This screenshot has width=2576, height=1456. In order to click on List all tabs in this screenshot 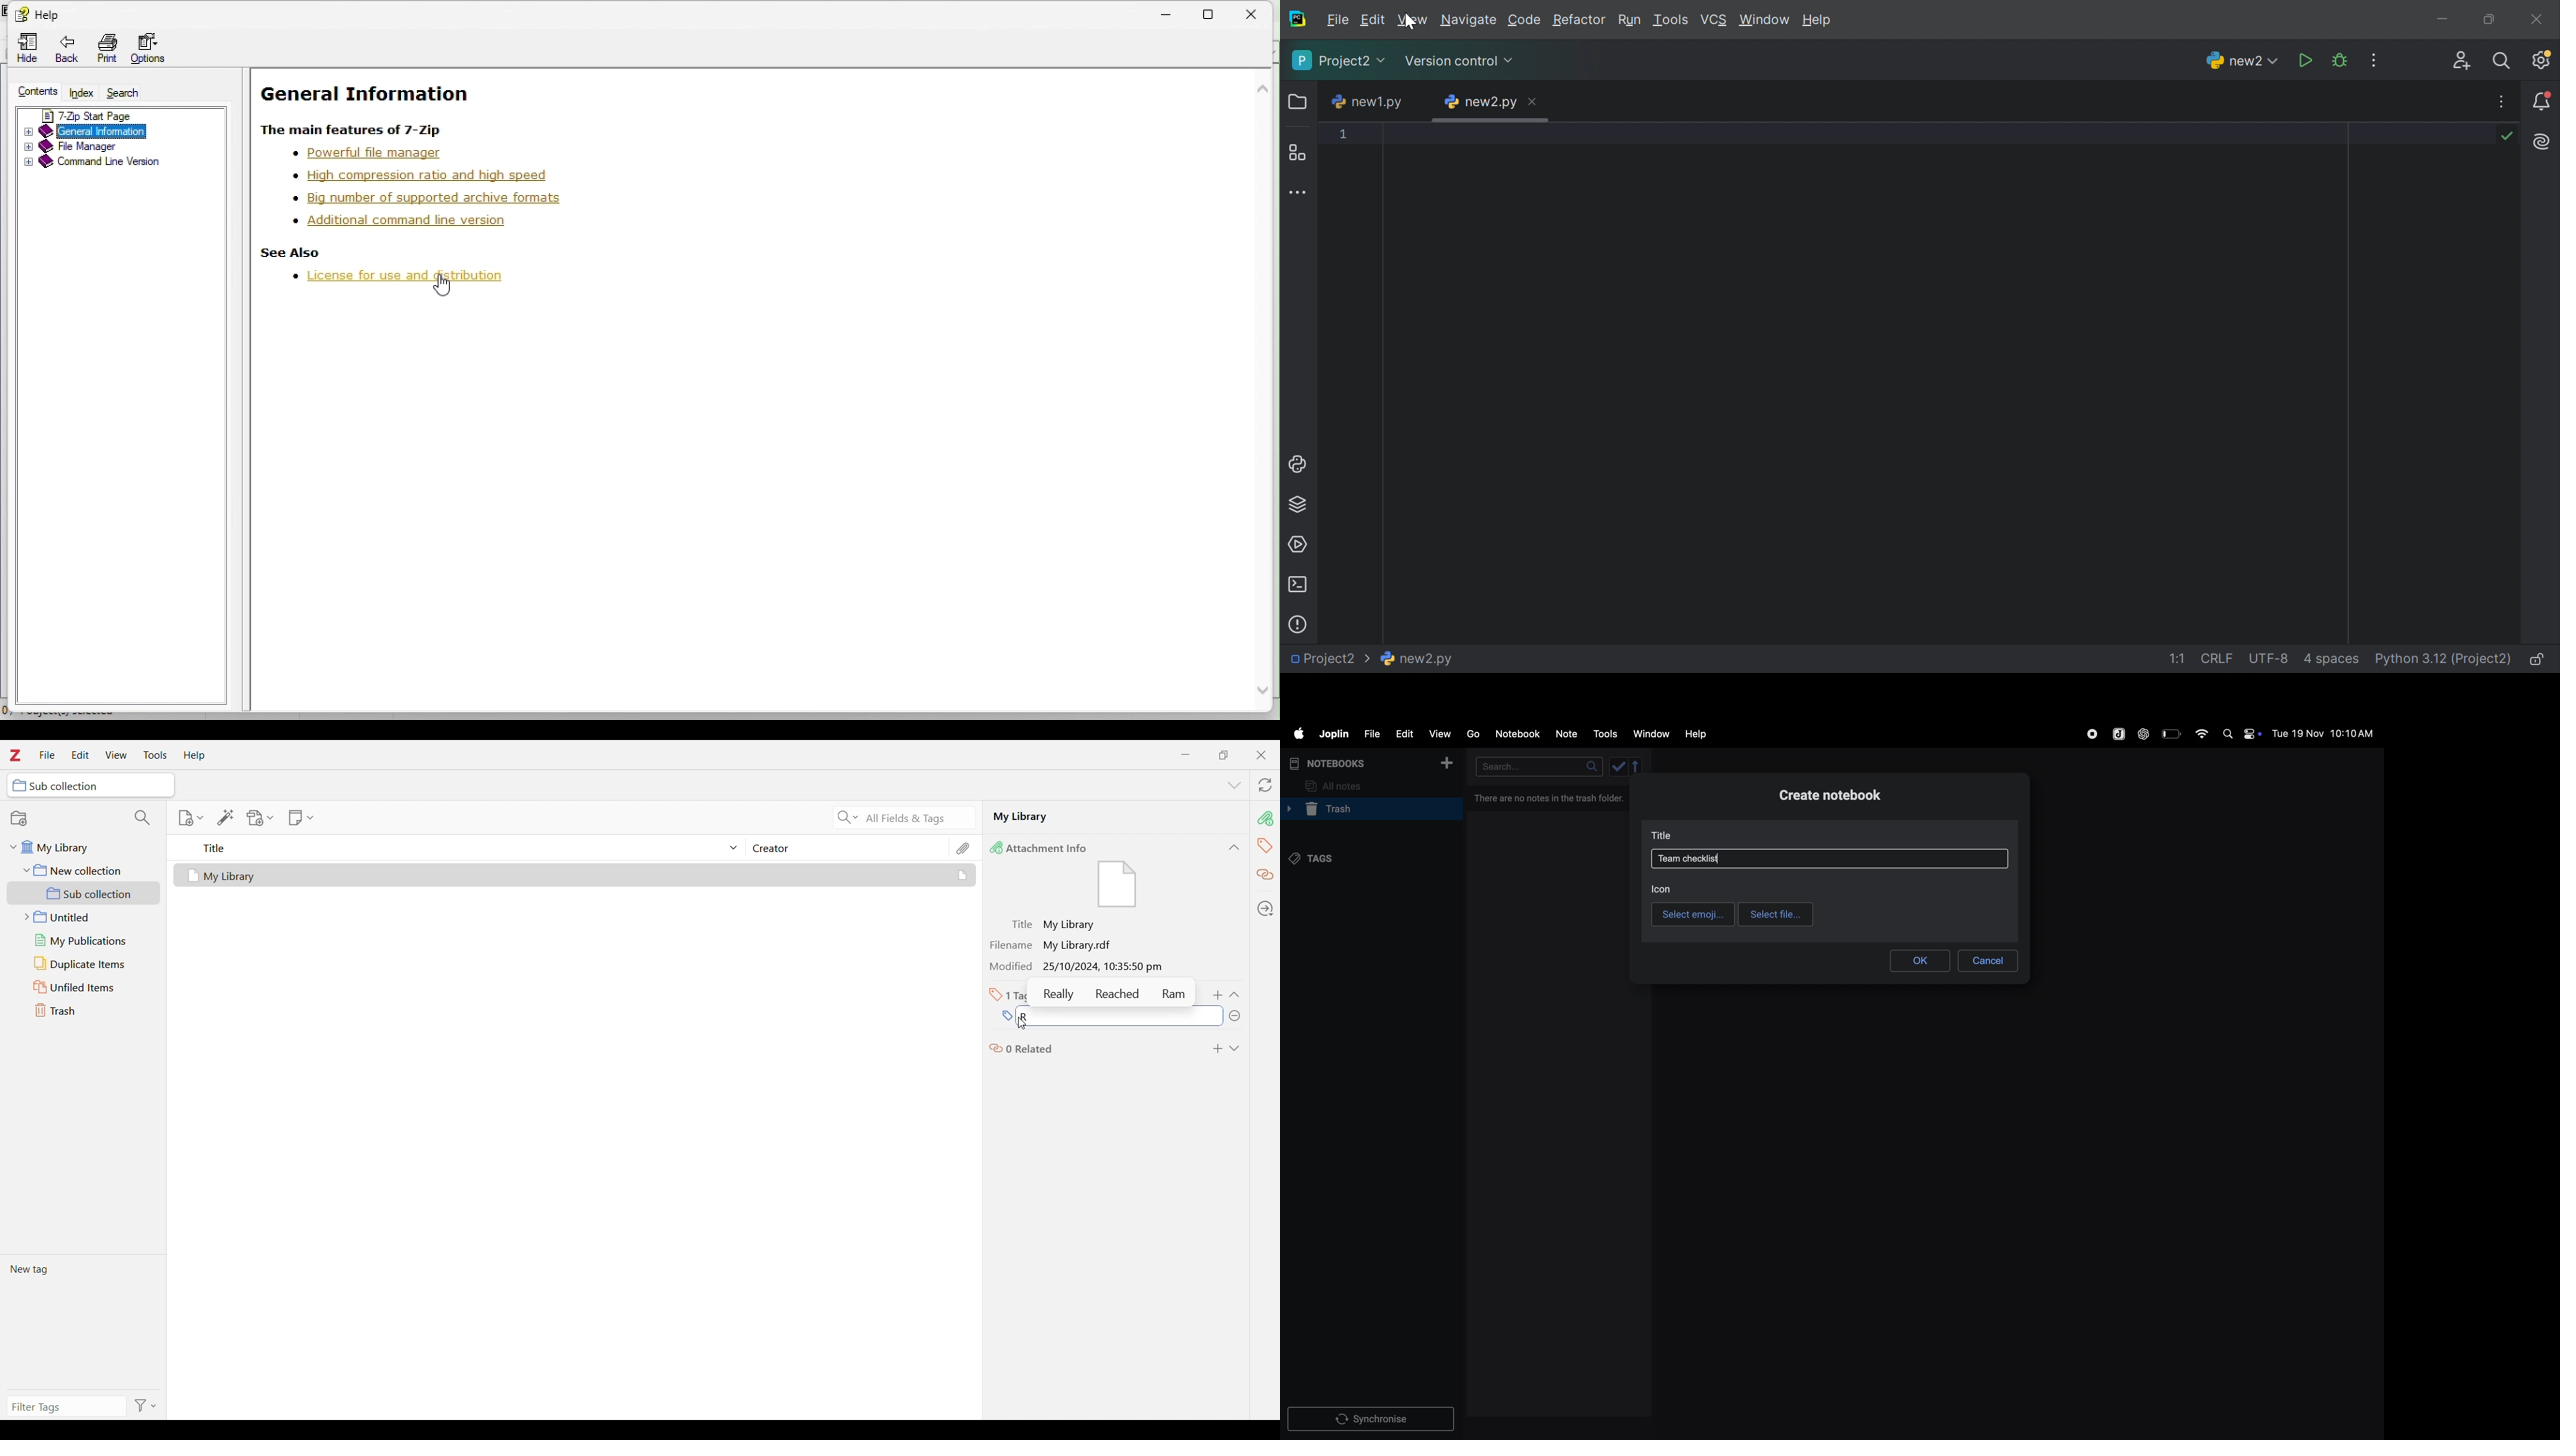, I will do `click(1235, 786)`.